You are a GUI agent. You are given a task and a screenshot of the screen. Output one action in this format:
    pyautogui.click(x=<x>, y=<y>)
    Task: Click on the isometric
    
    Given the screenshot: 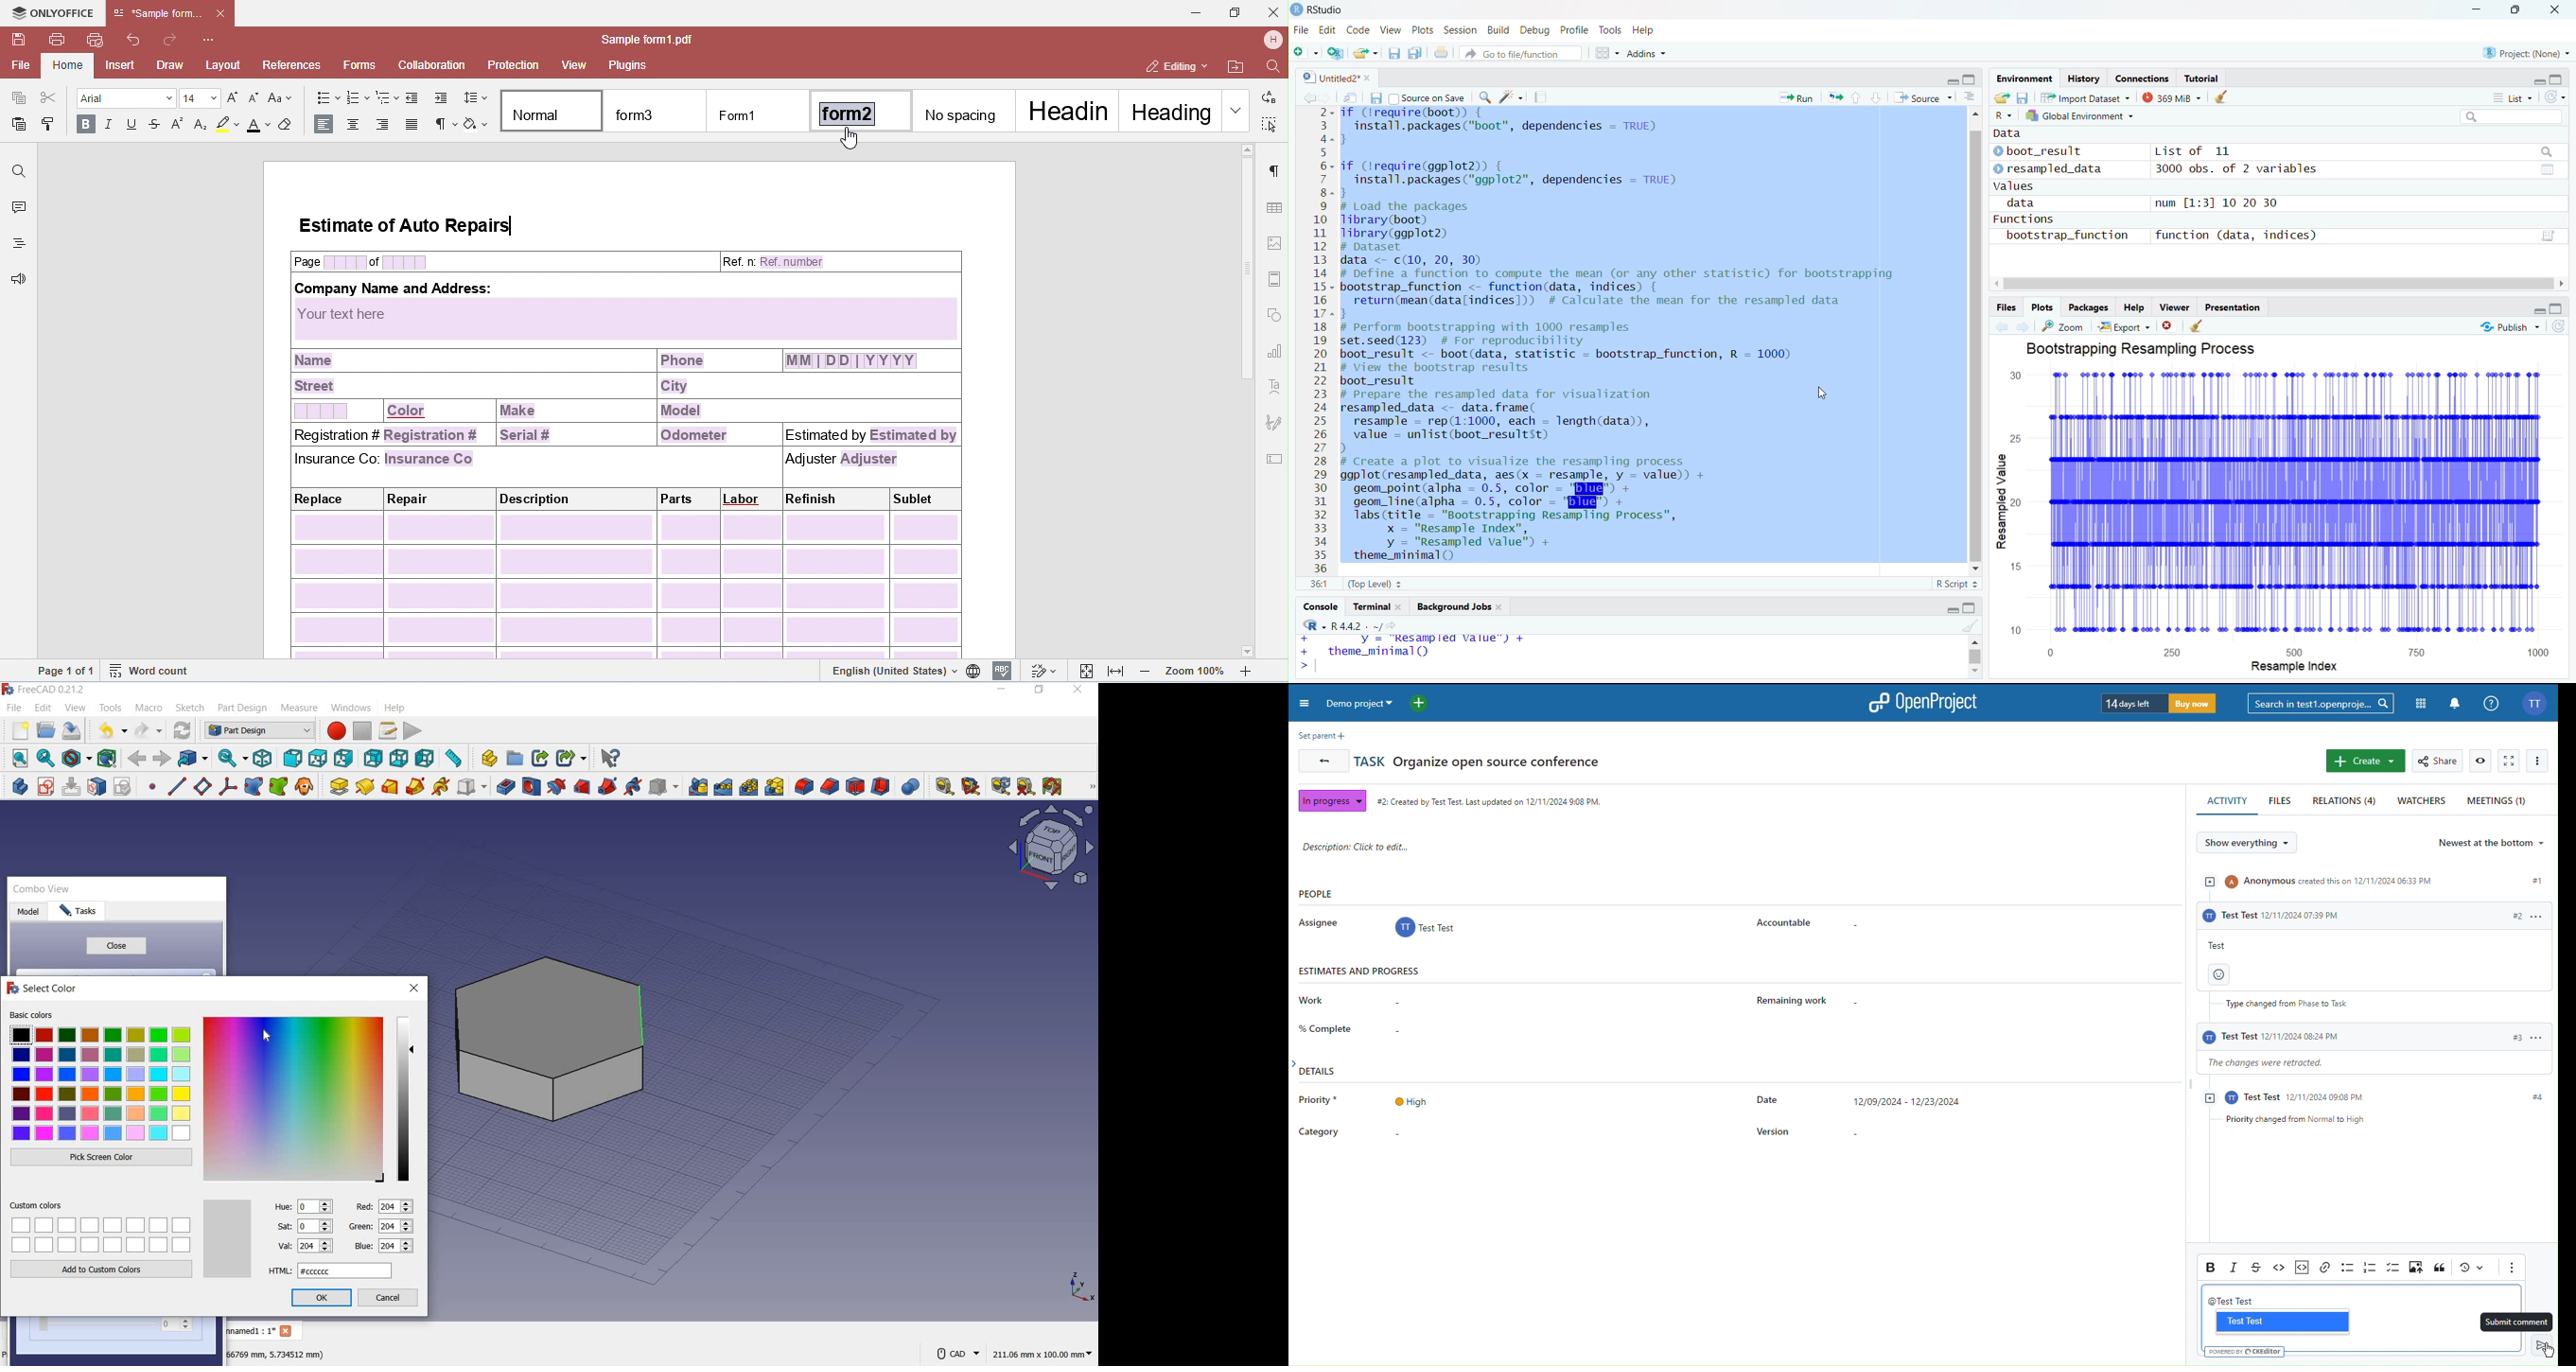 What is the action you would take?
    pyautogui.click(x=265, y=760)
    